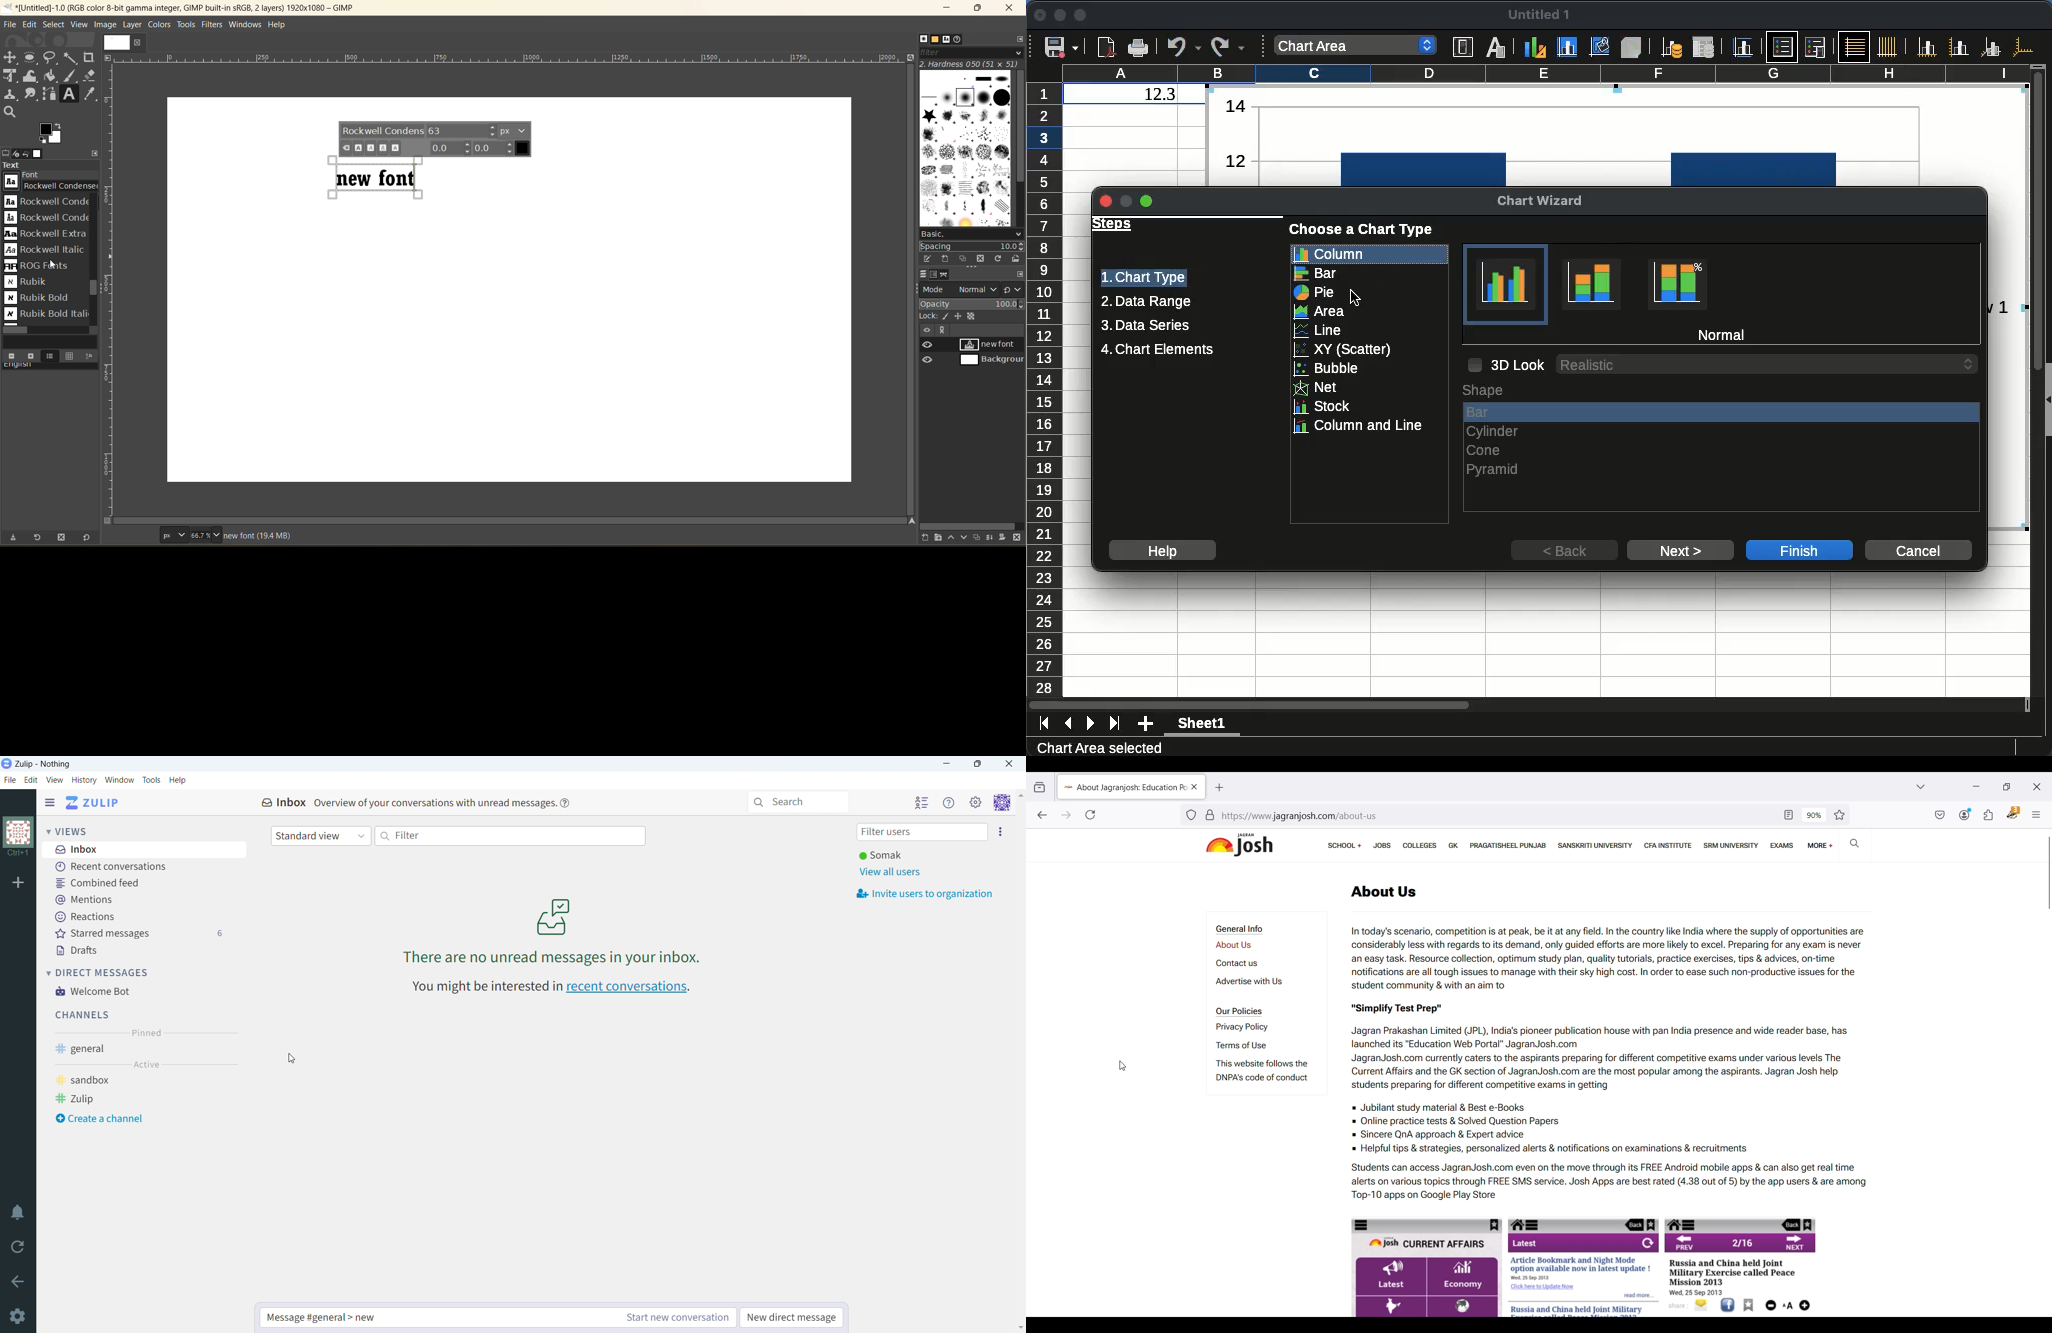 This screenshot has height=1344, width=2072. What do you see at coordinates (1020, 795) in the screenshot?
I see `scroll up` at bounding box center [1020, 795].